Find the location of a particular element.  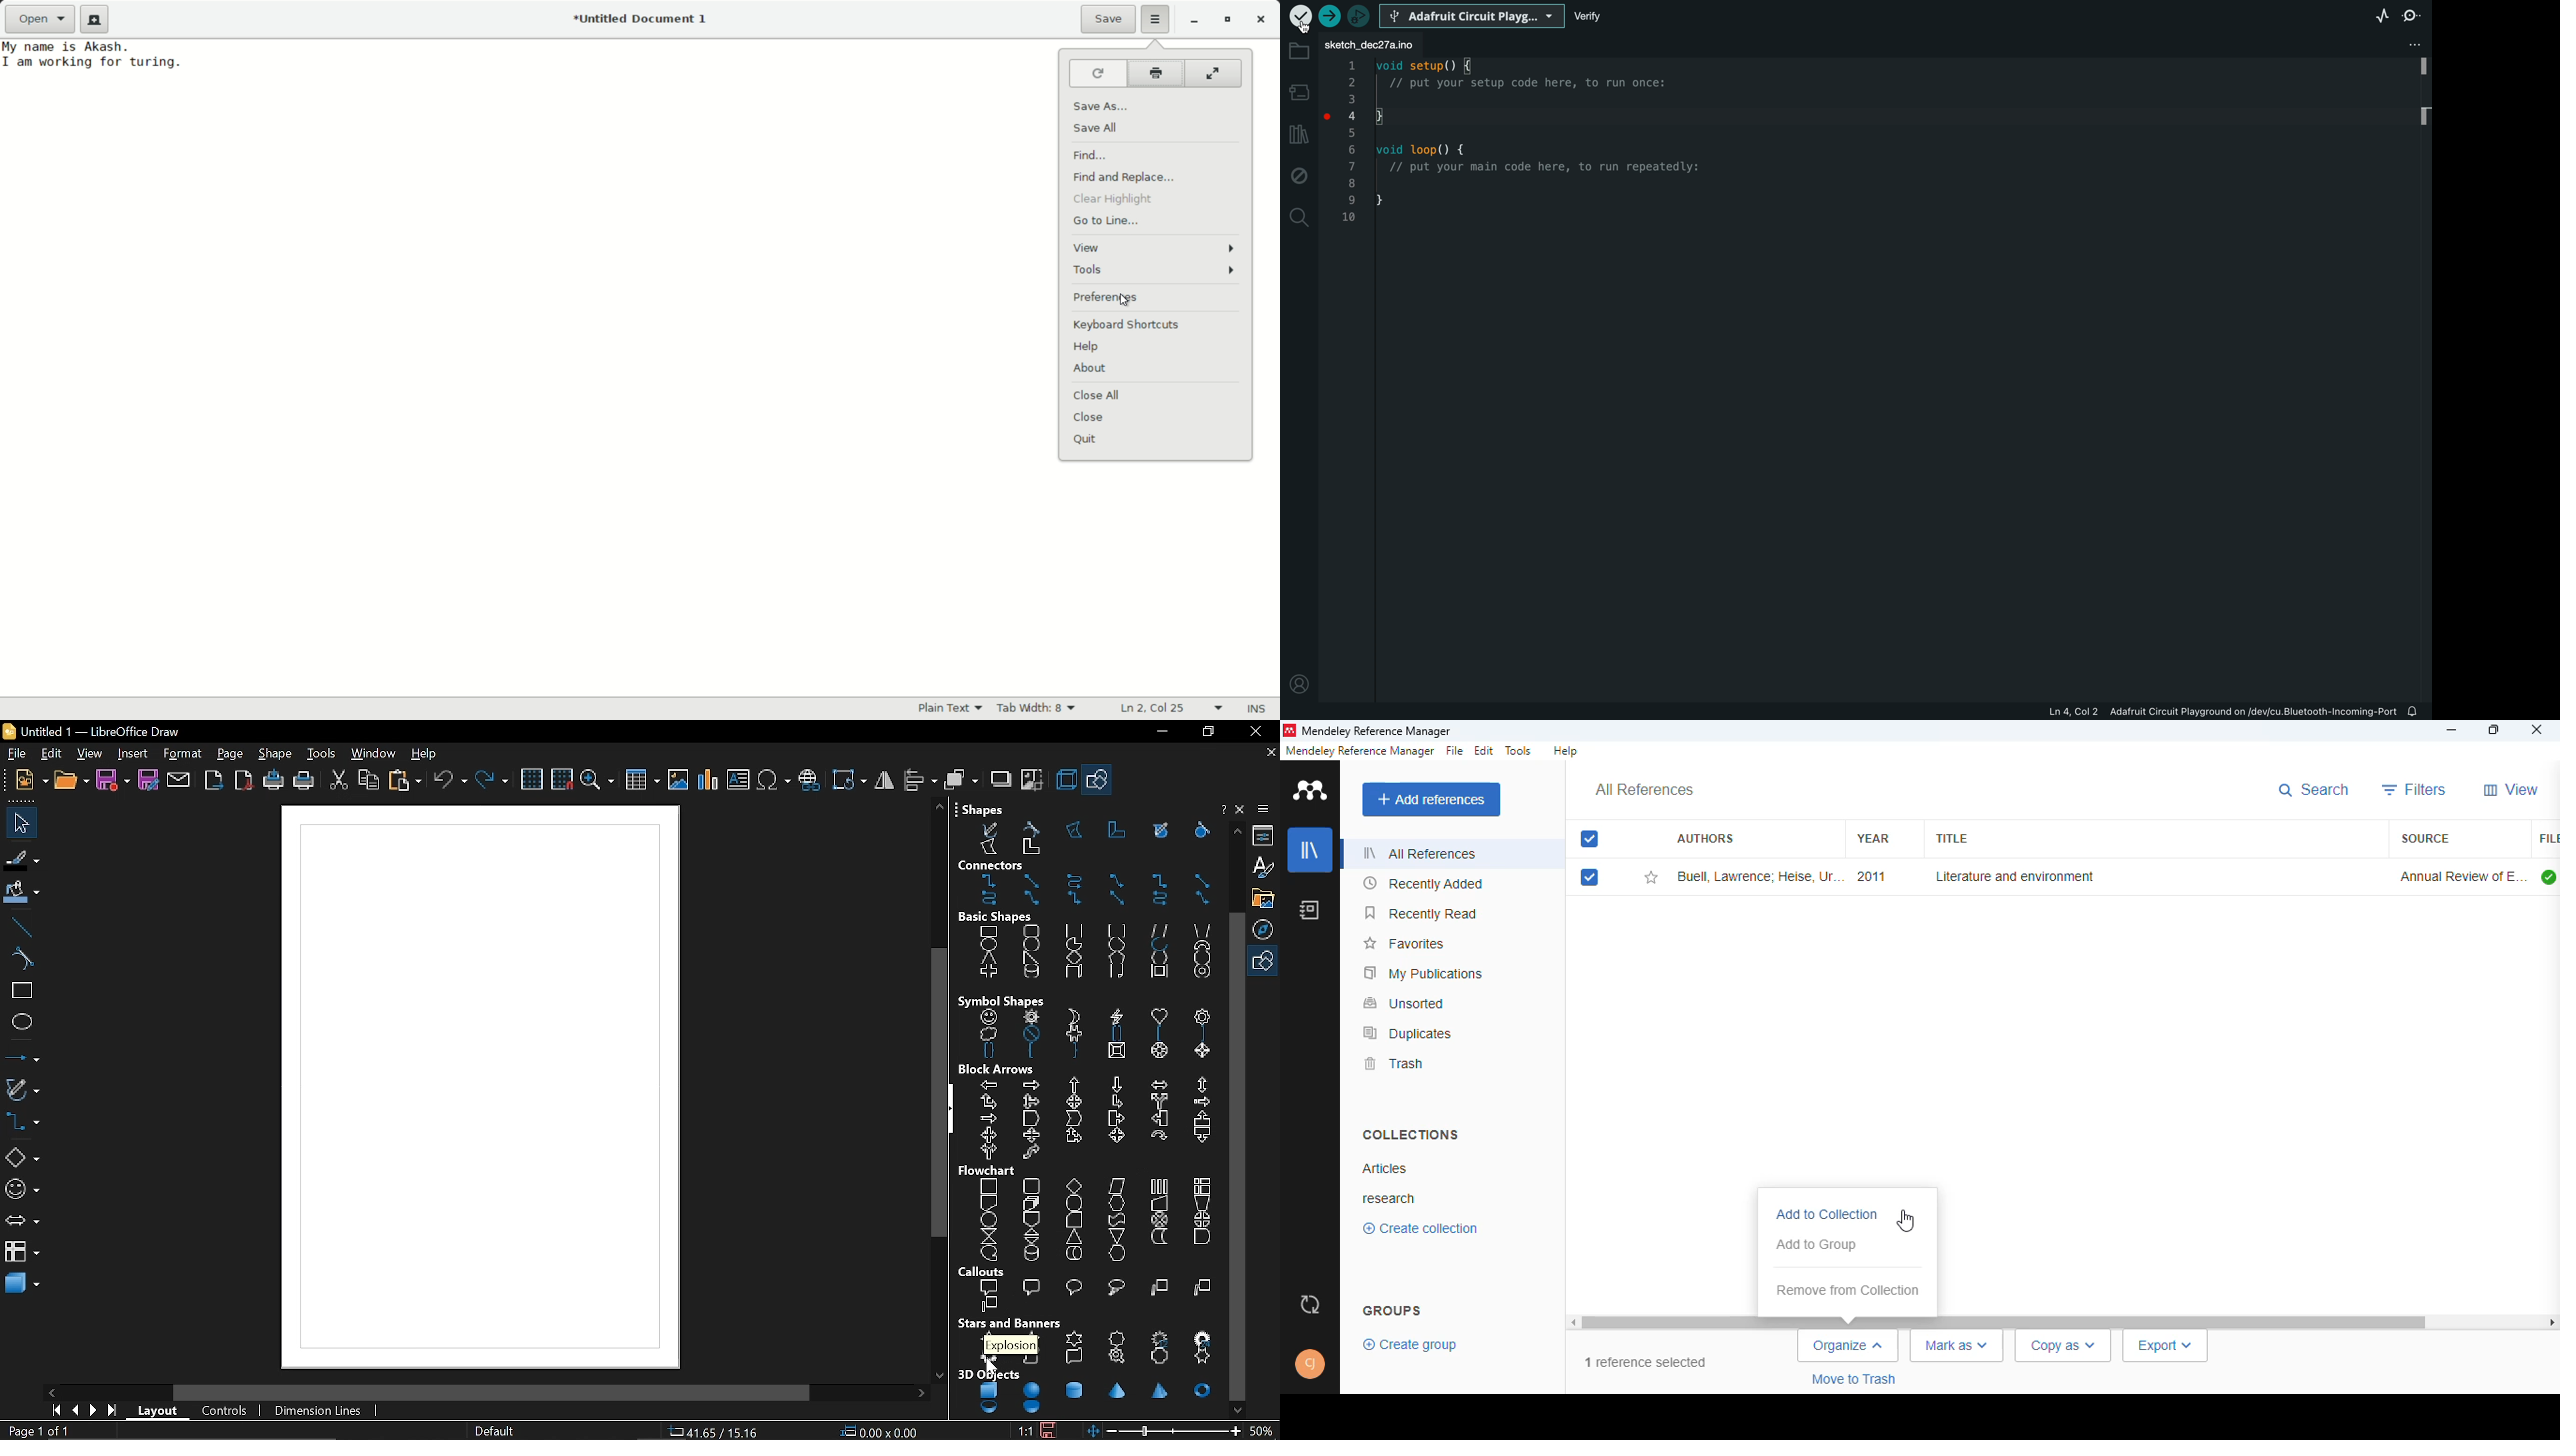

Transformation is located at coordinates (847, 779).